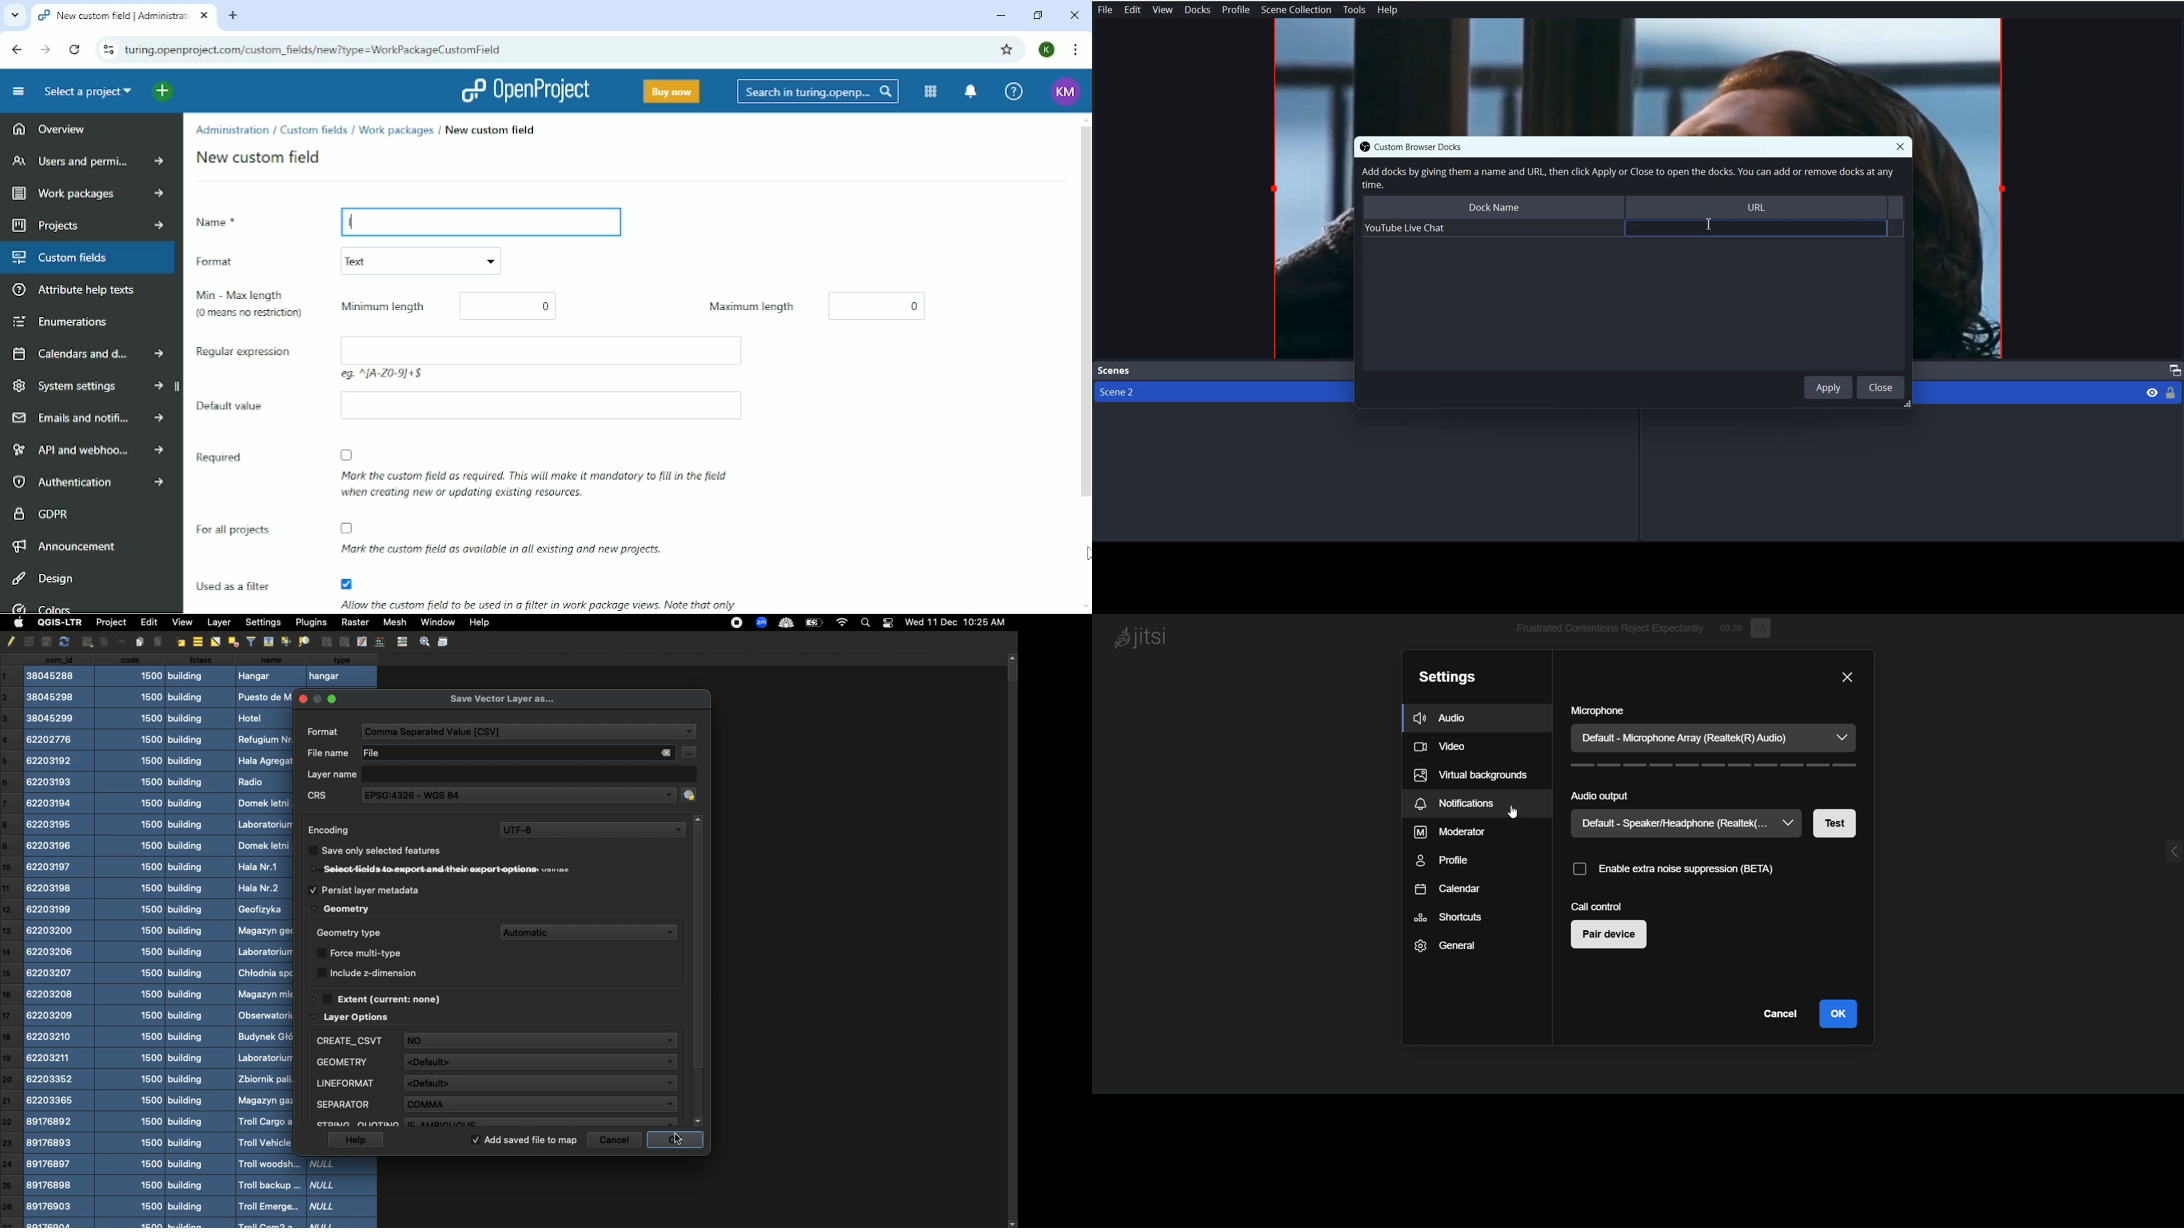 The height and width of the screenshot is (1232, 2184). What do you see at coordinates (1197, 10) in the screenshot?
I see `Docks` at bounding box center [1197, 10].